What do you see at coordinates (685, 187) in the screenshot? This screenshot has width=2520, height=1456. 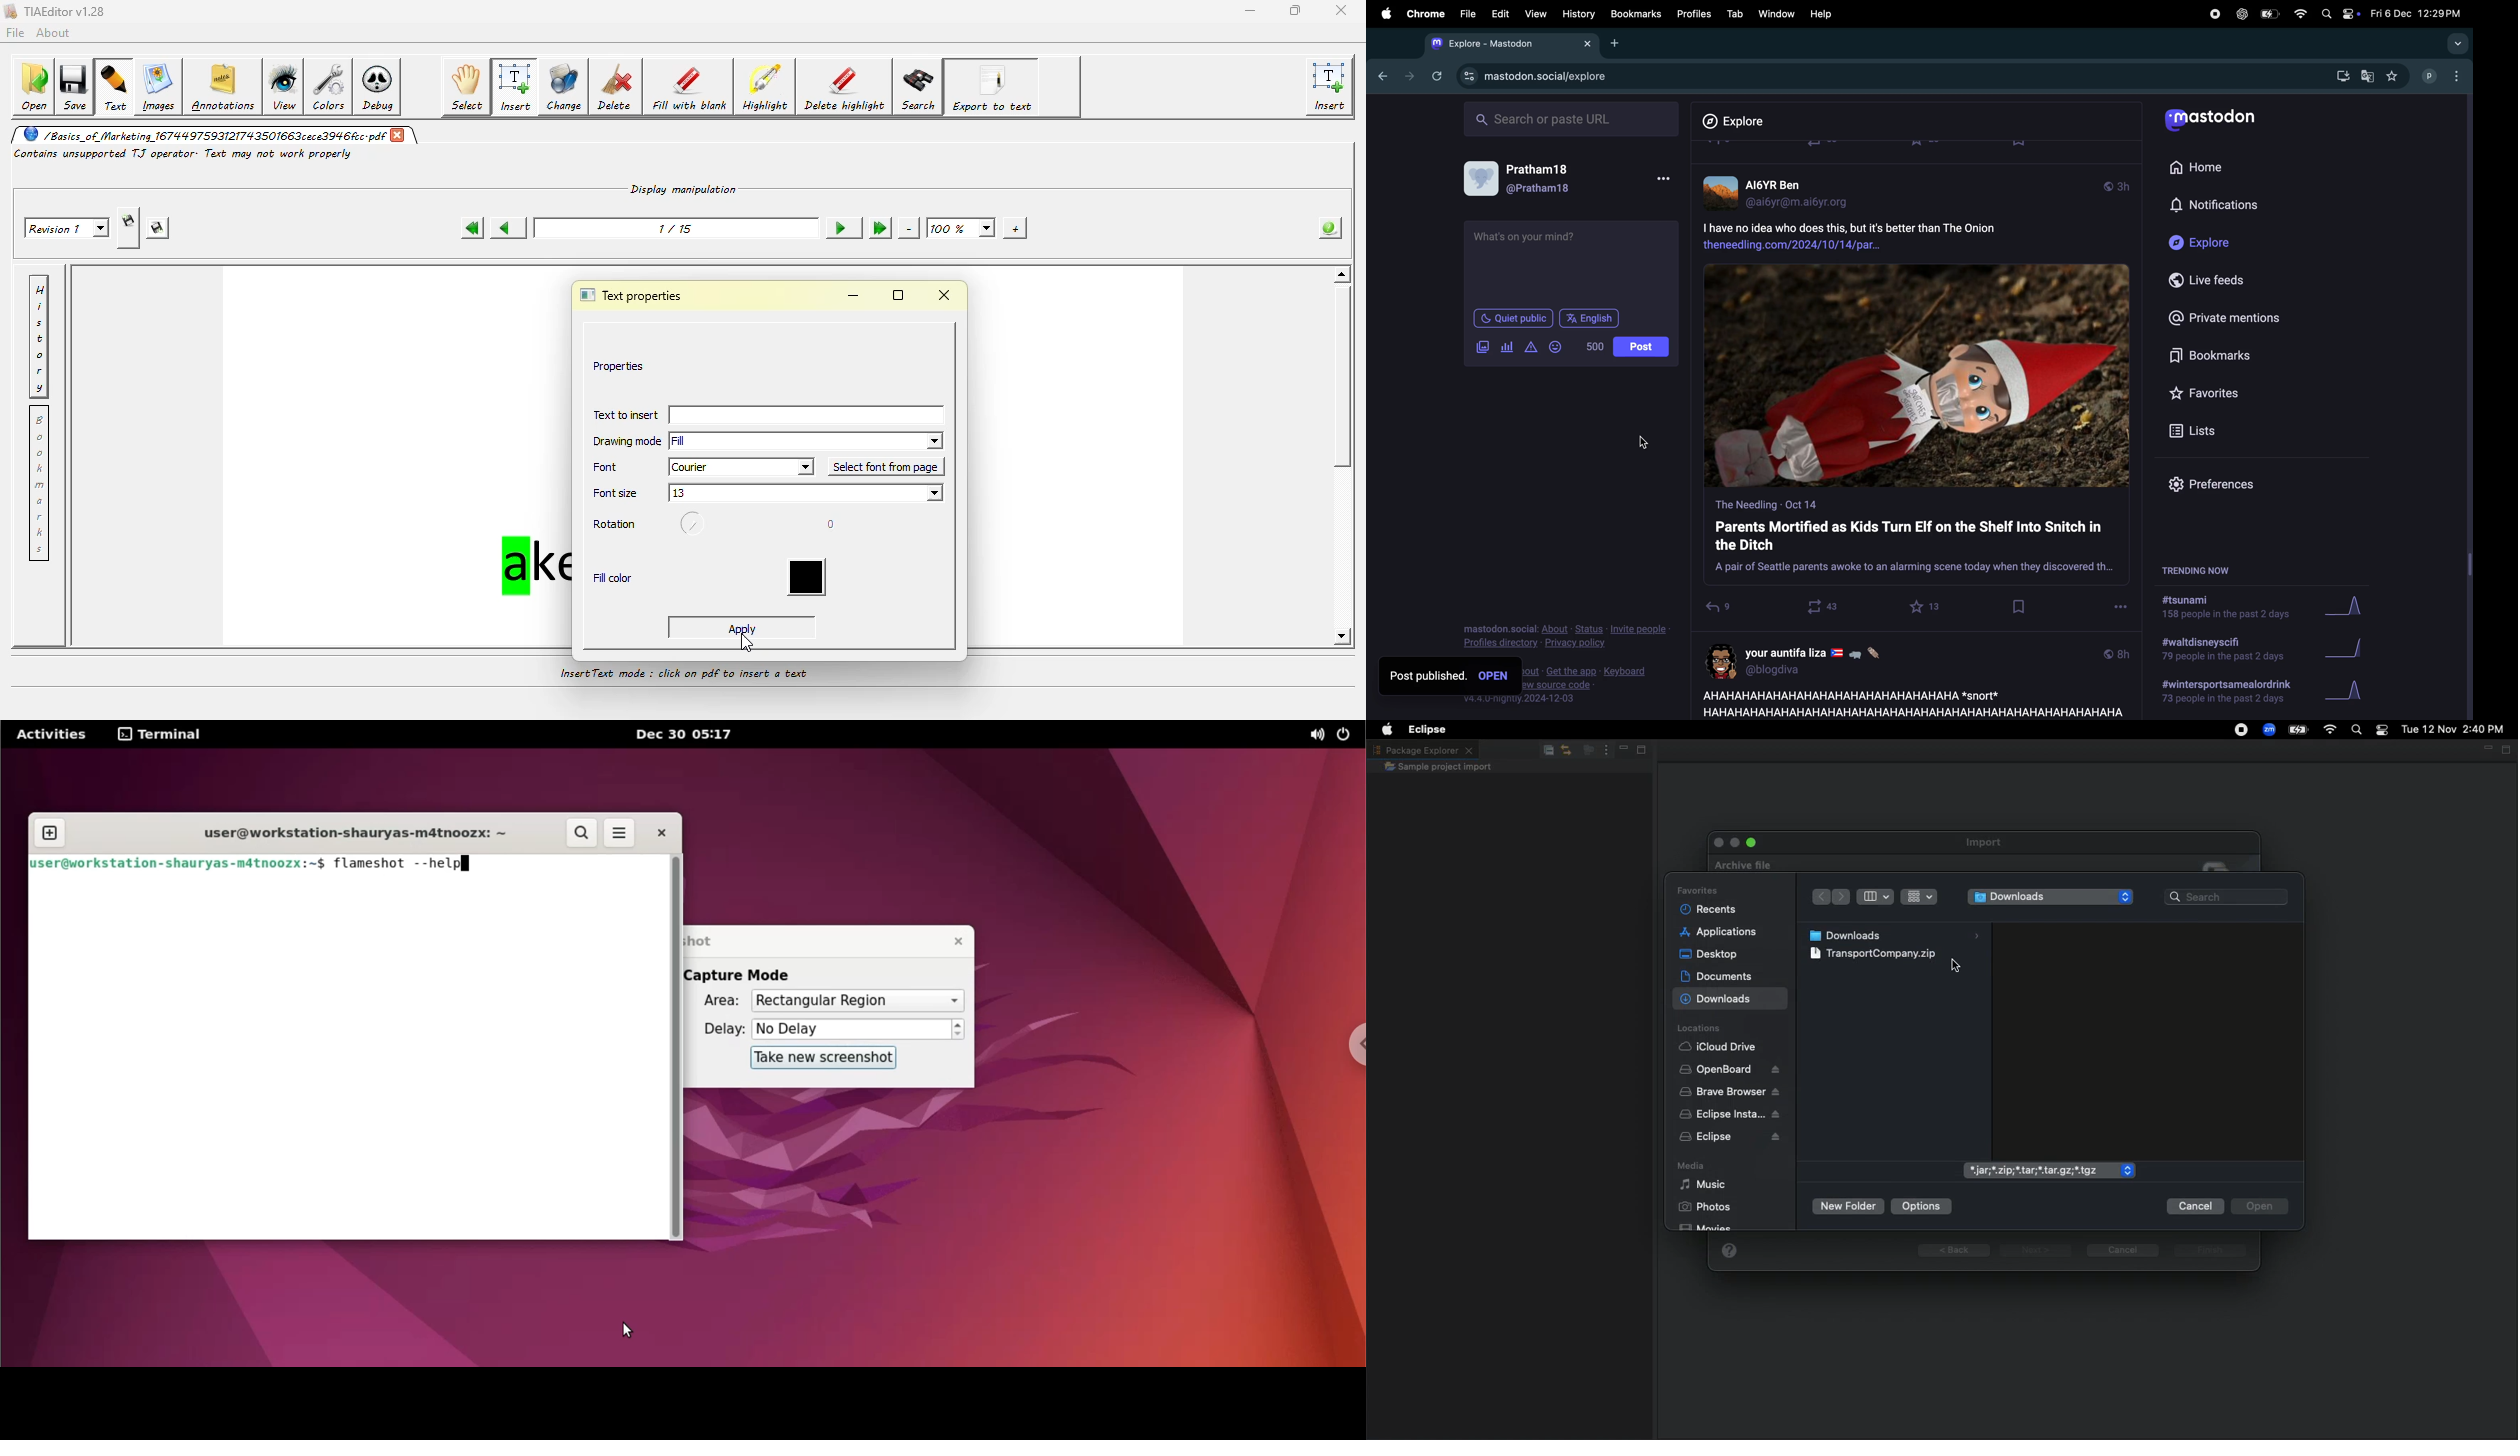 I see `Display manipulation` at bounding box center [685, 187].